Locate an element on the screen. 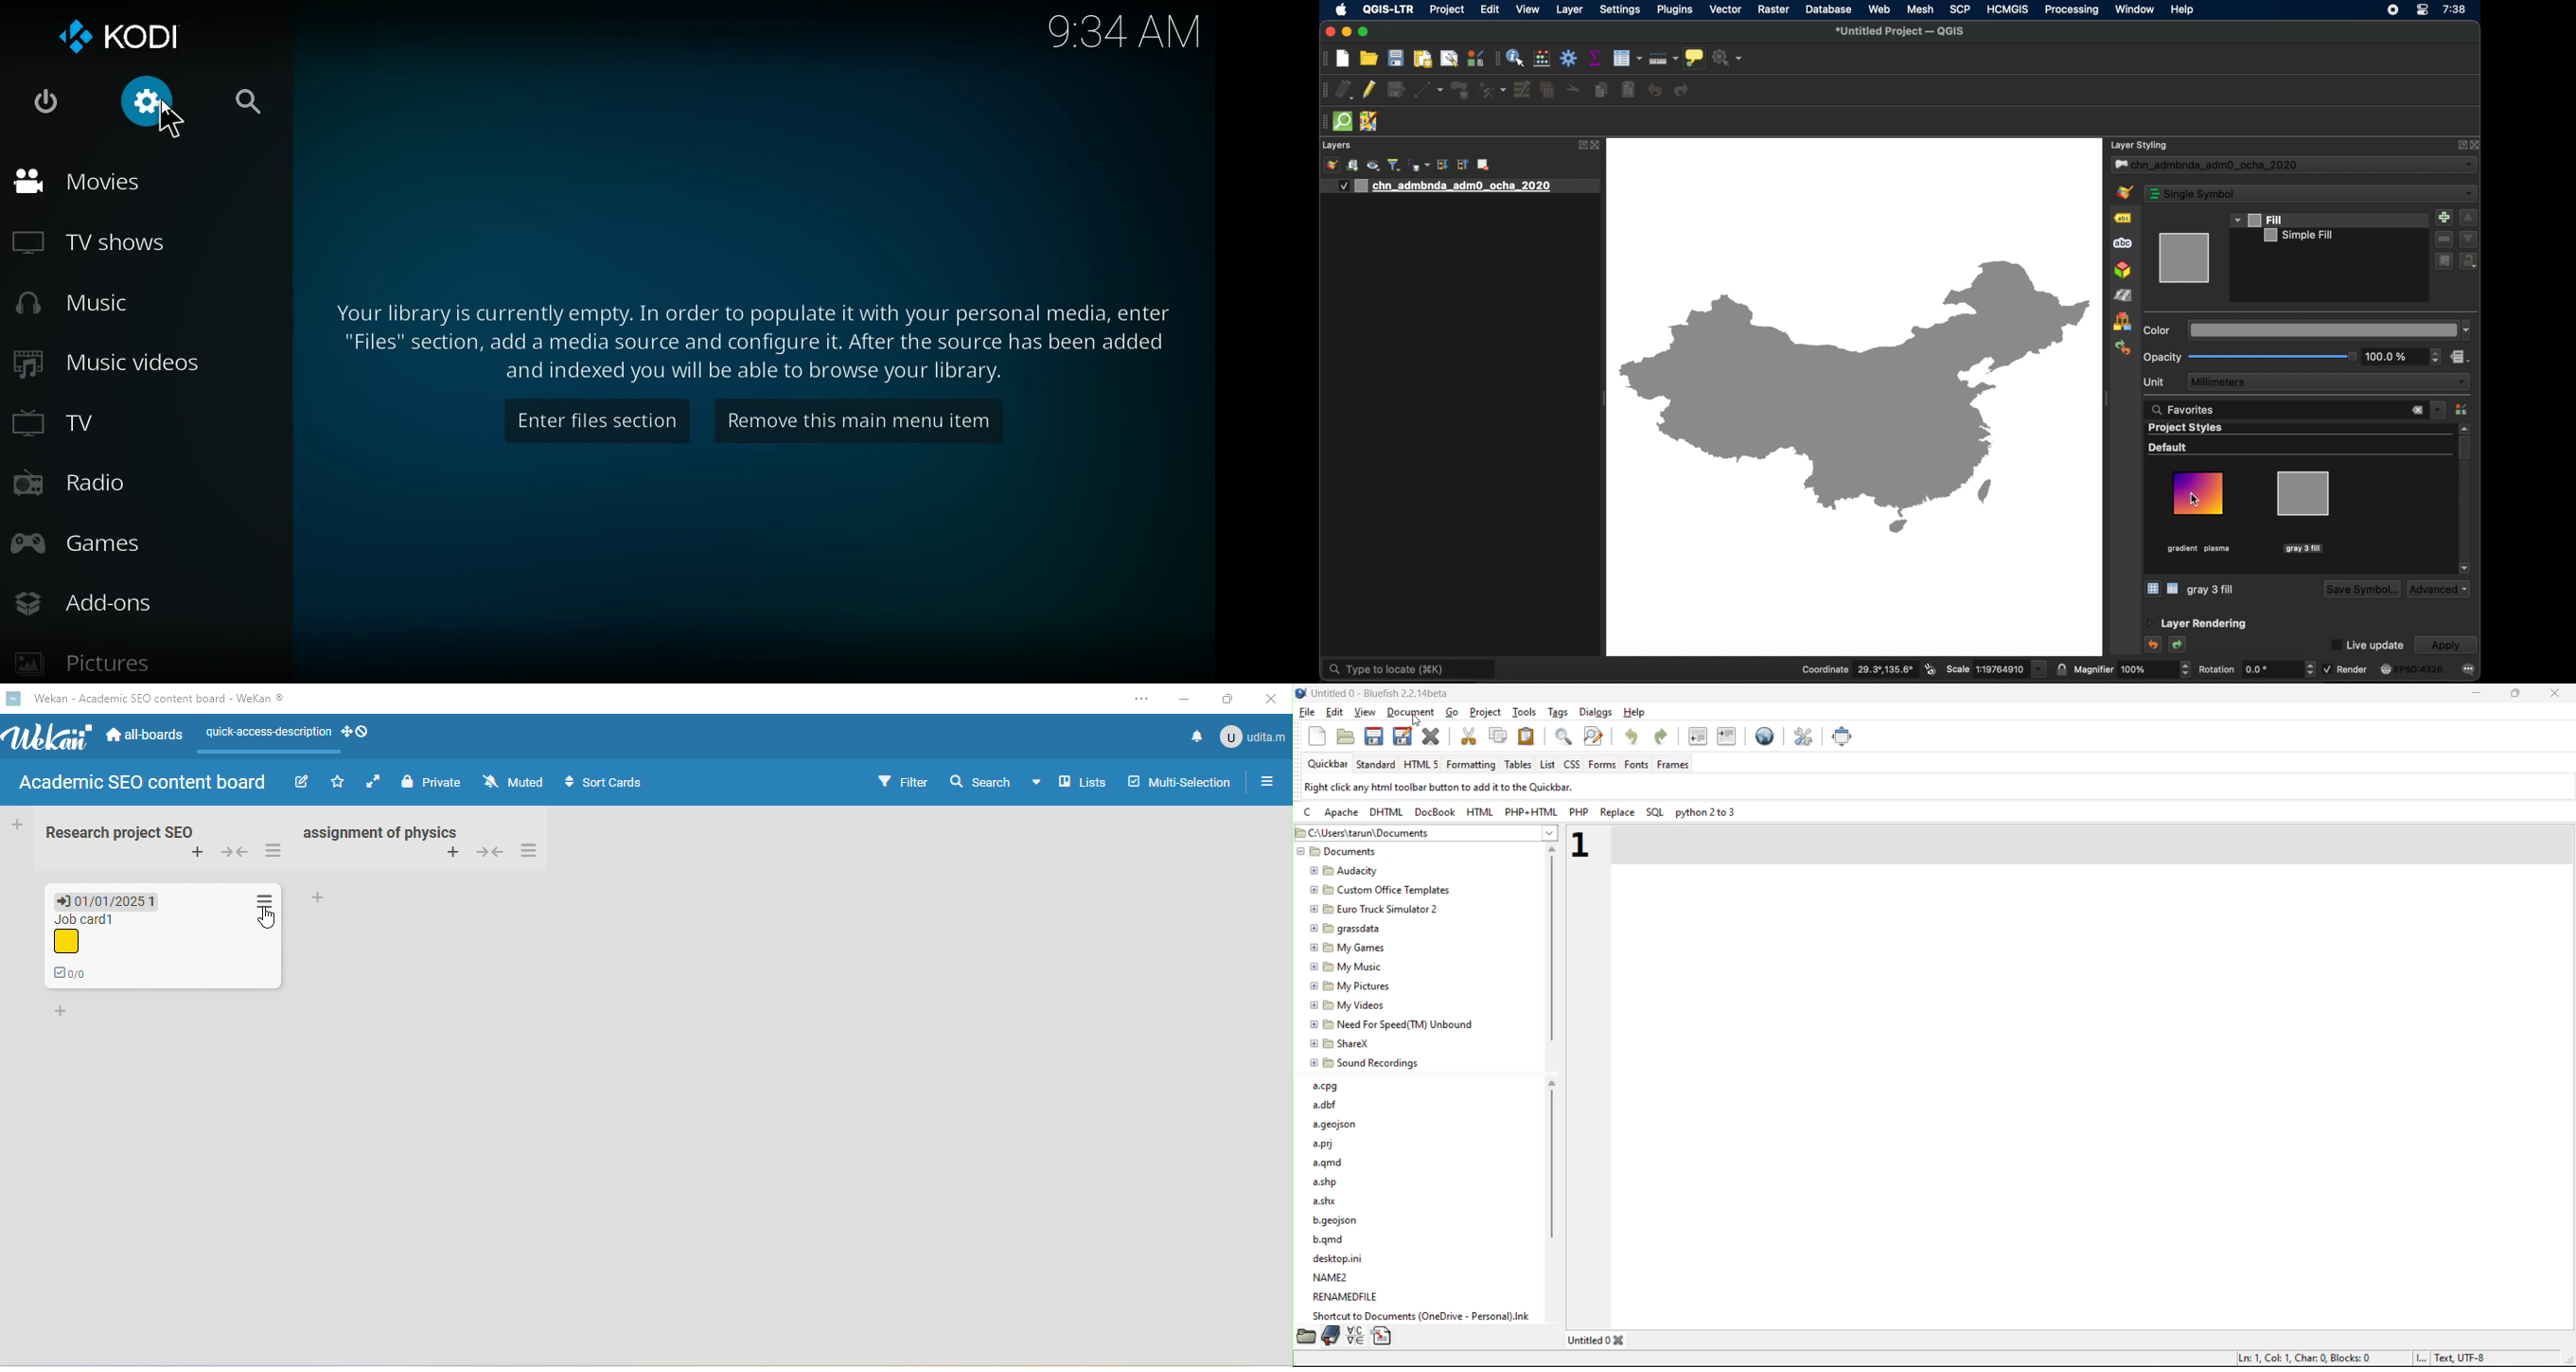 Image resolution: width=2576 pixels, height=1372 pixels. new is located at coordinates (1317, 734).